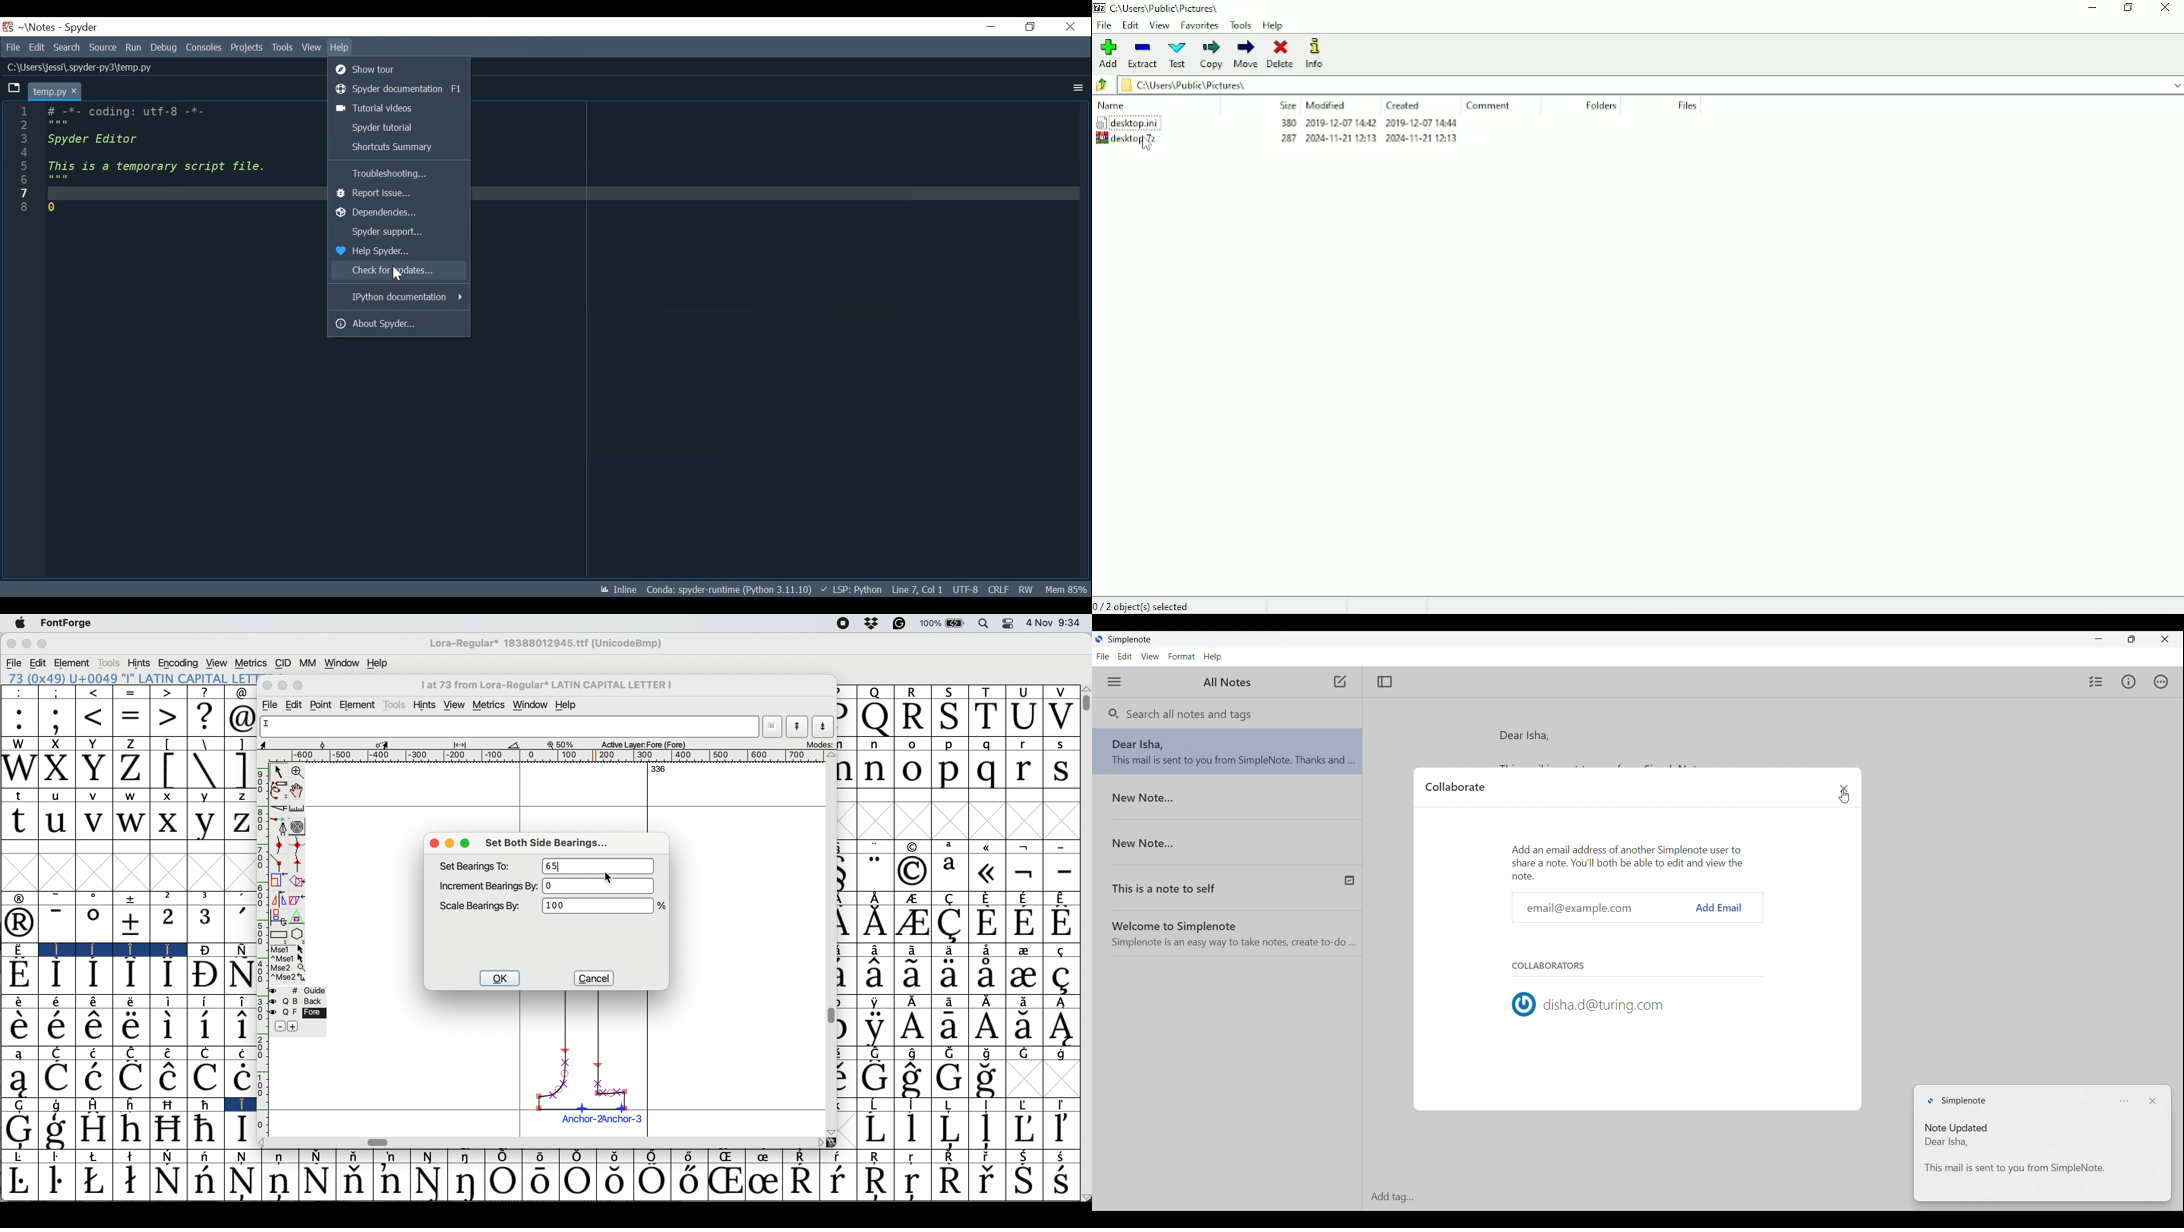  Describe the element at coordinates (1602, 105) in the screenshot. I see `Folders` at that location.